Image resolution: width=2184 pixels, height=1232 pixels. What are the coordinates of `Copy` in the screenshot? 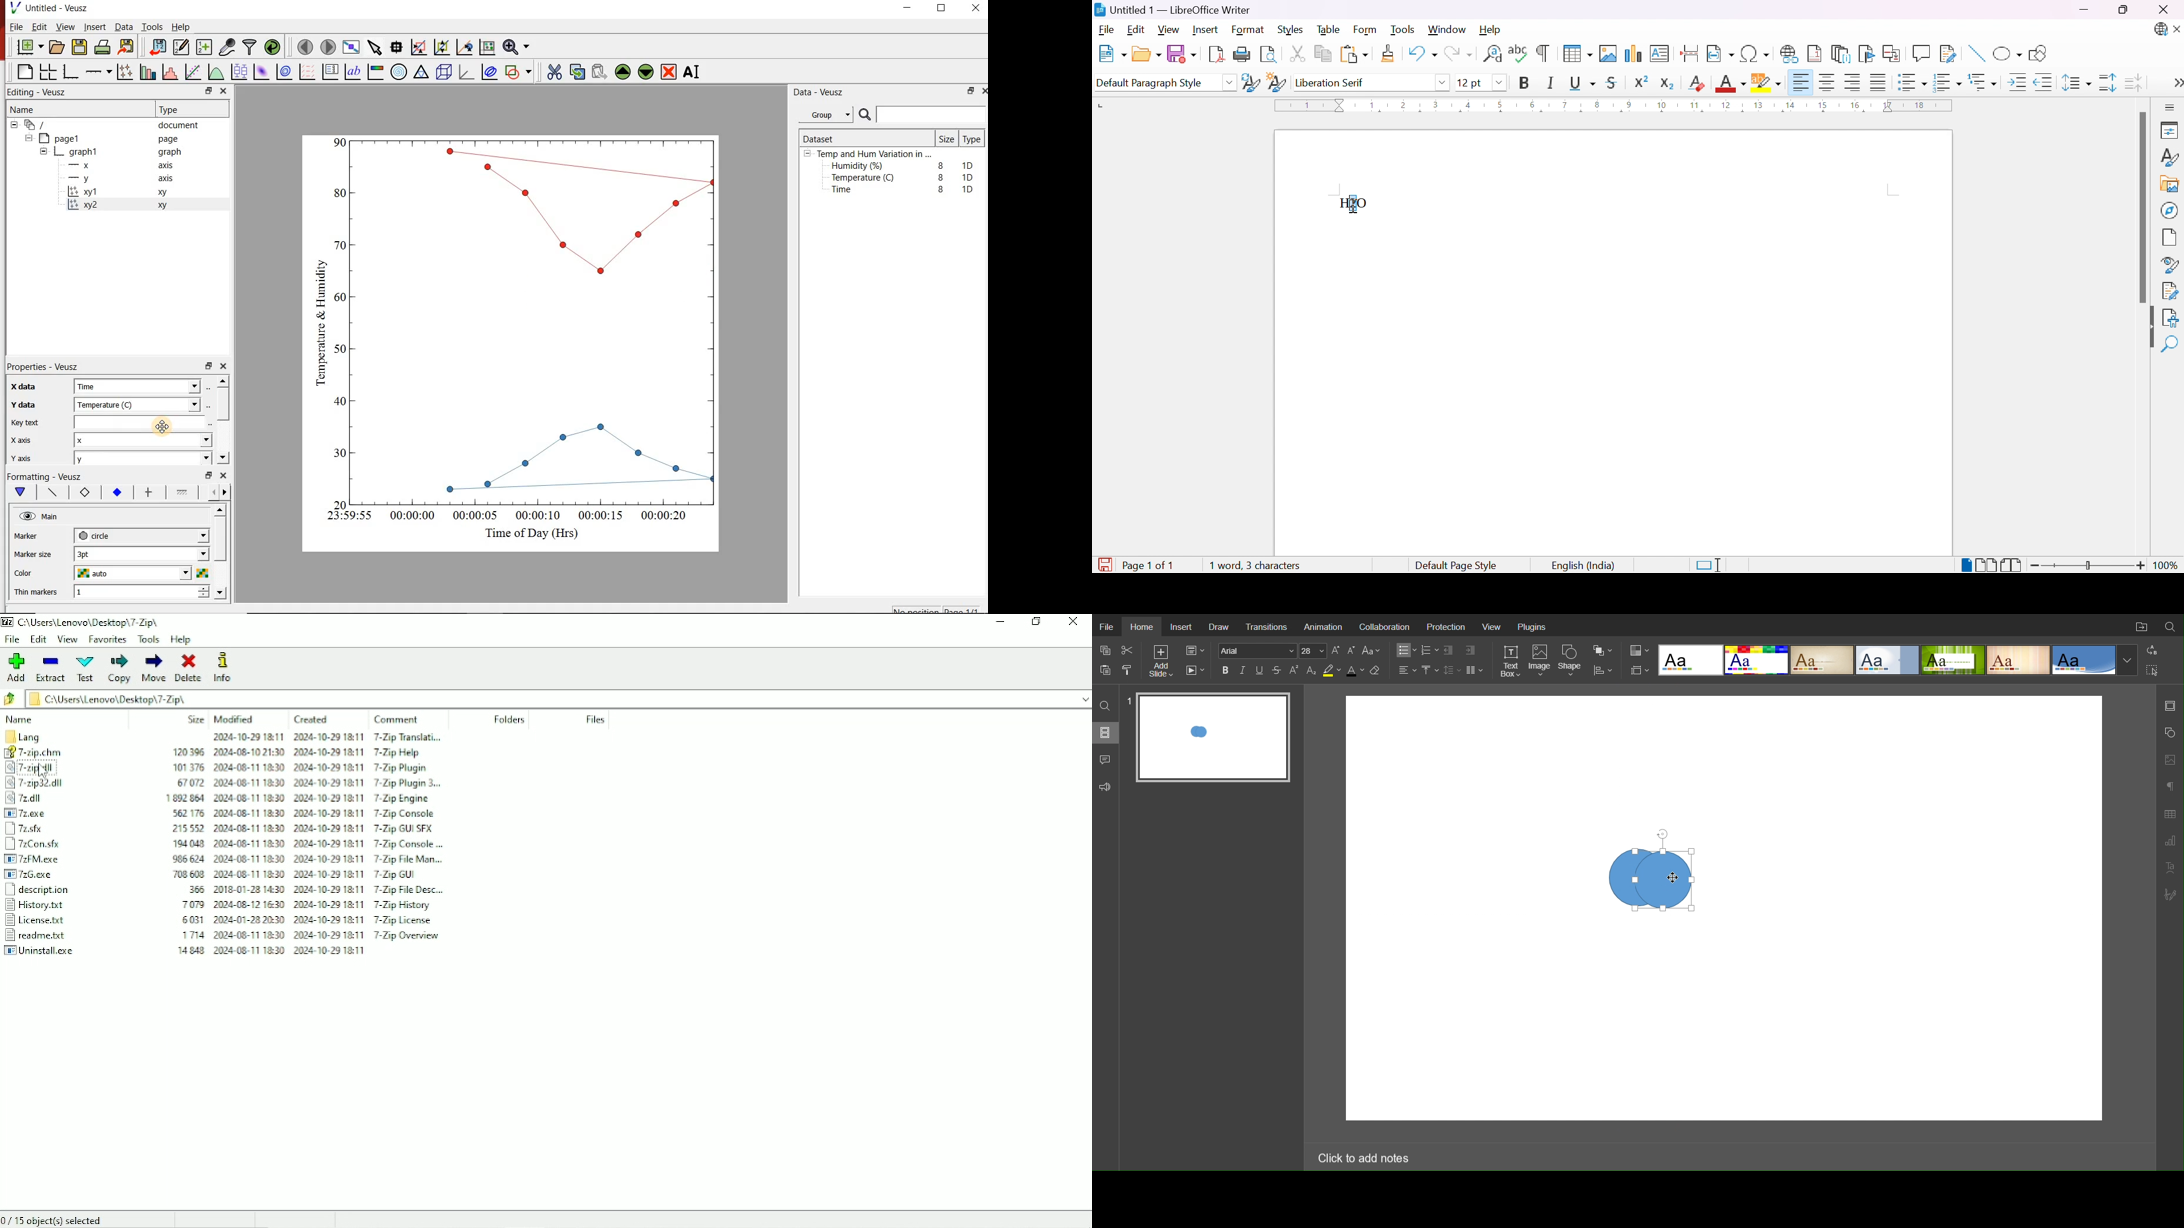 It's located at (119, 668).